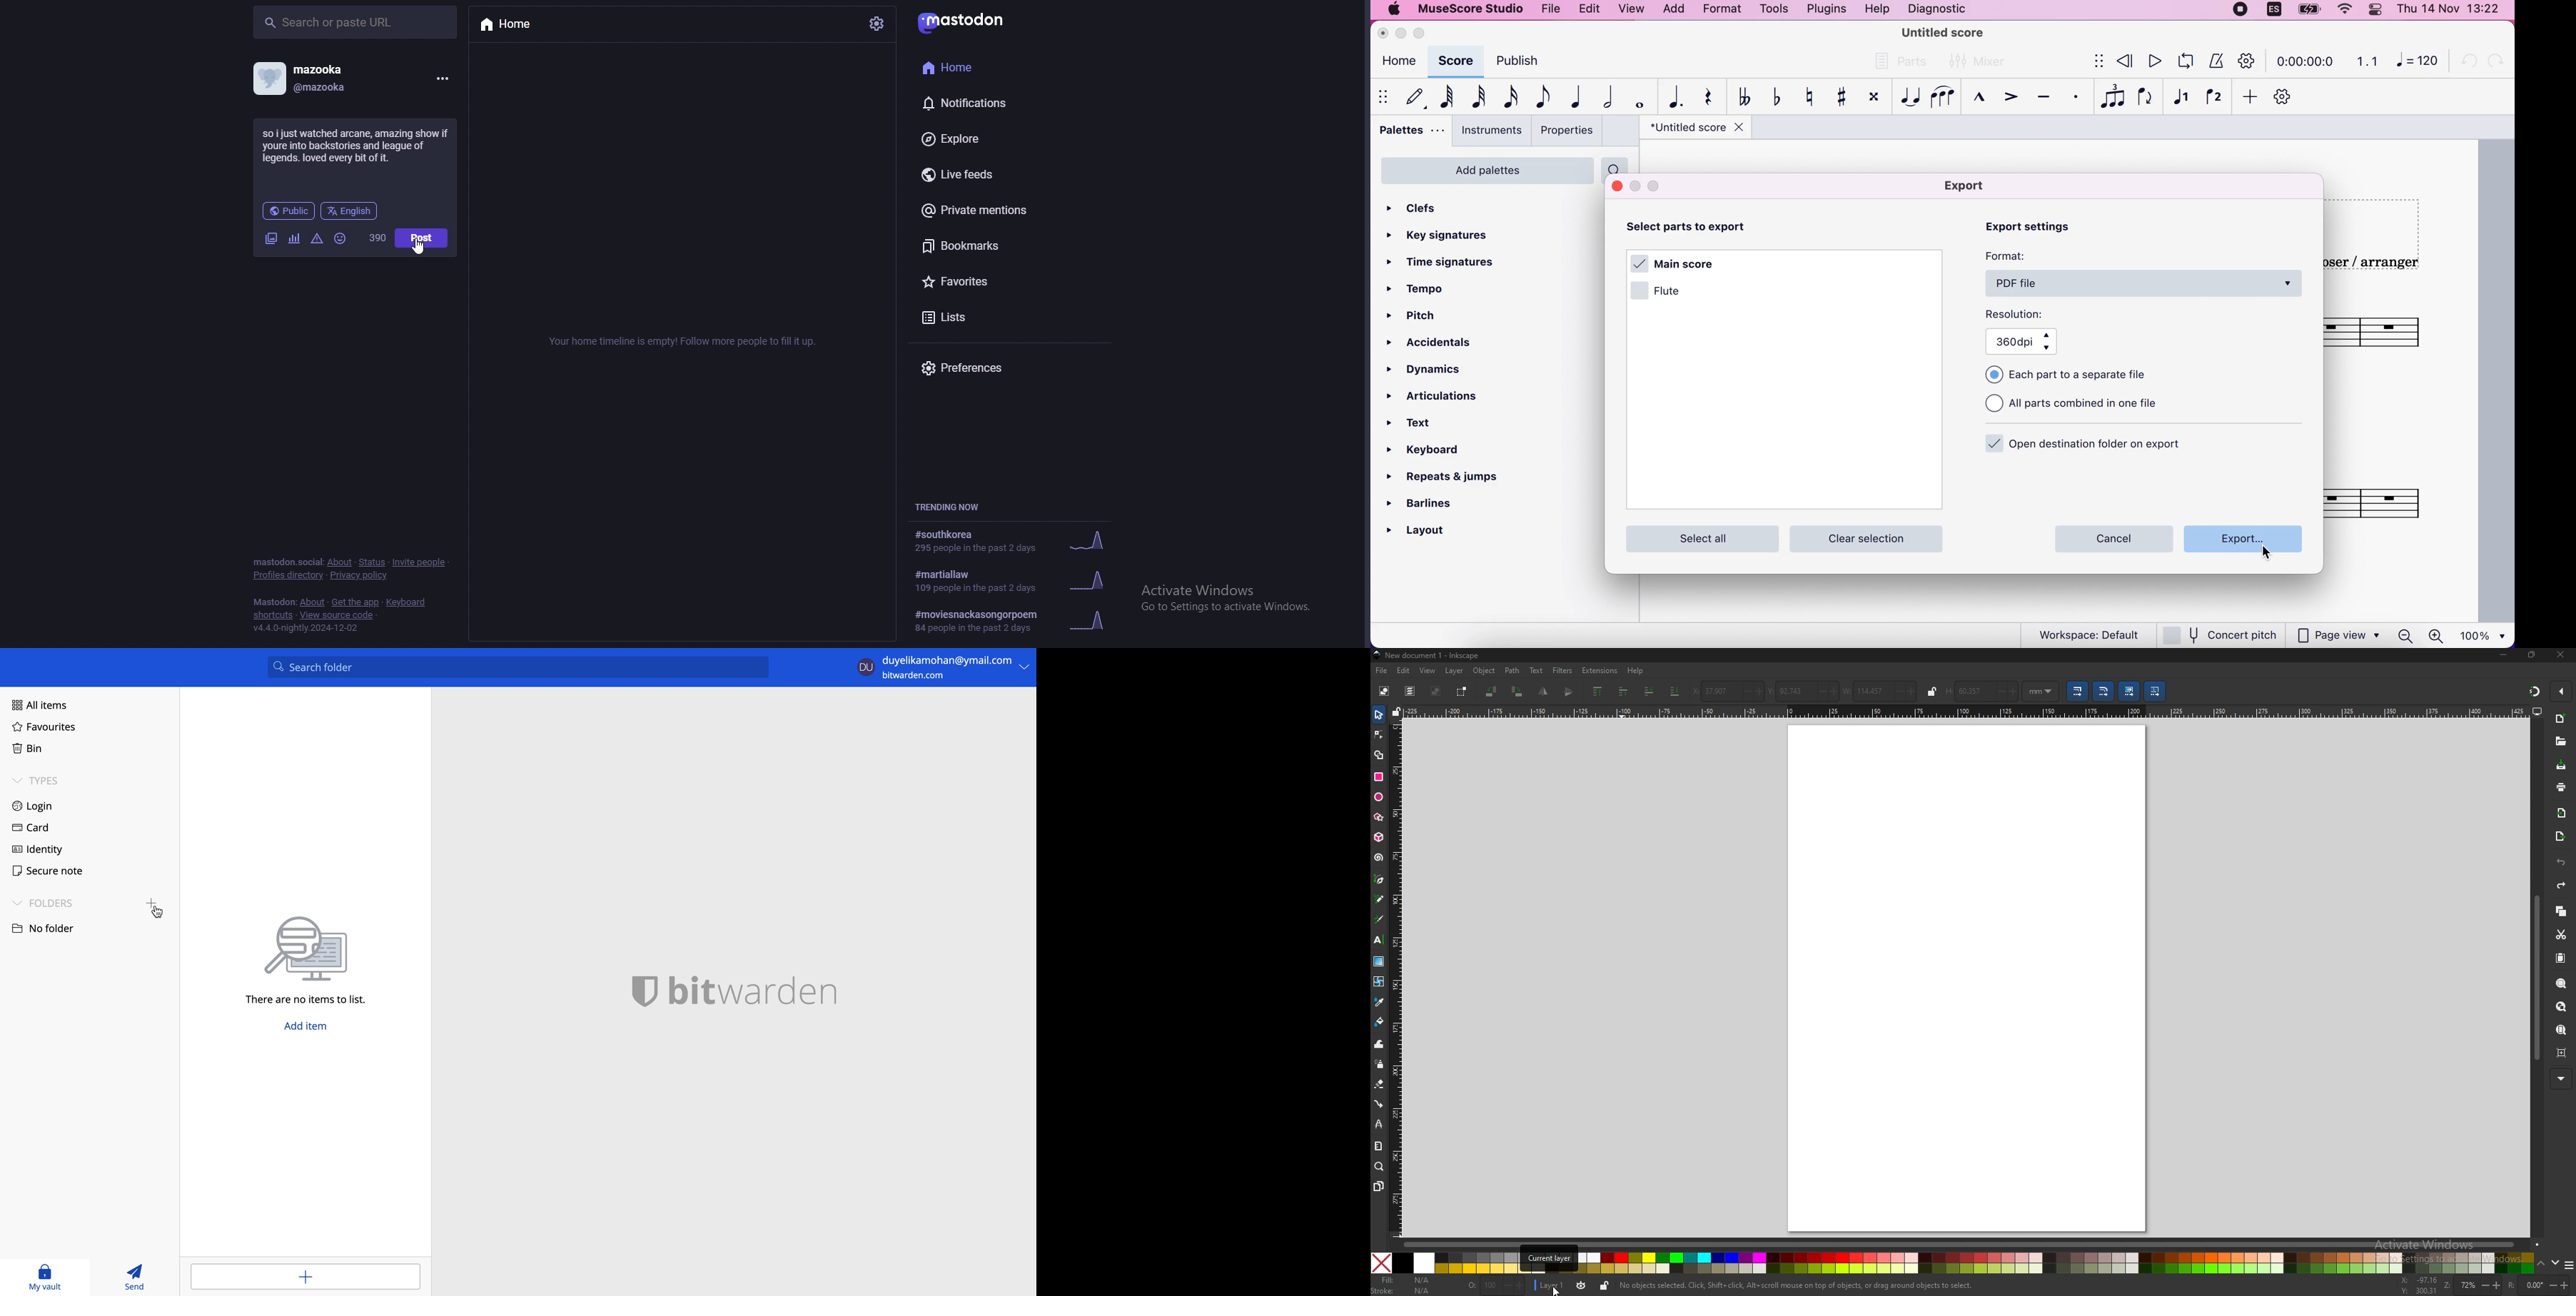  I want to click on bitwarden, so click(745, 989).